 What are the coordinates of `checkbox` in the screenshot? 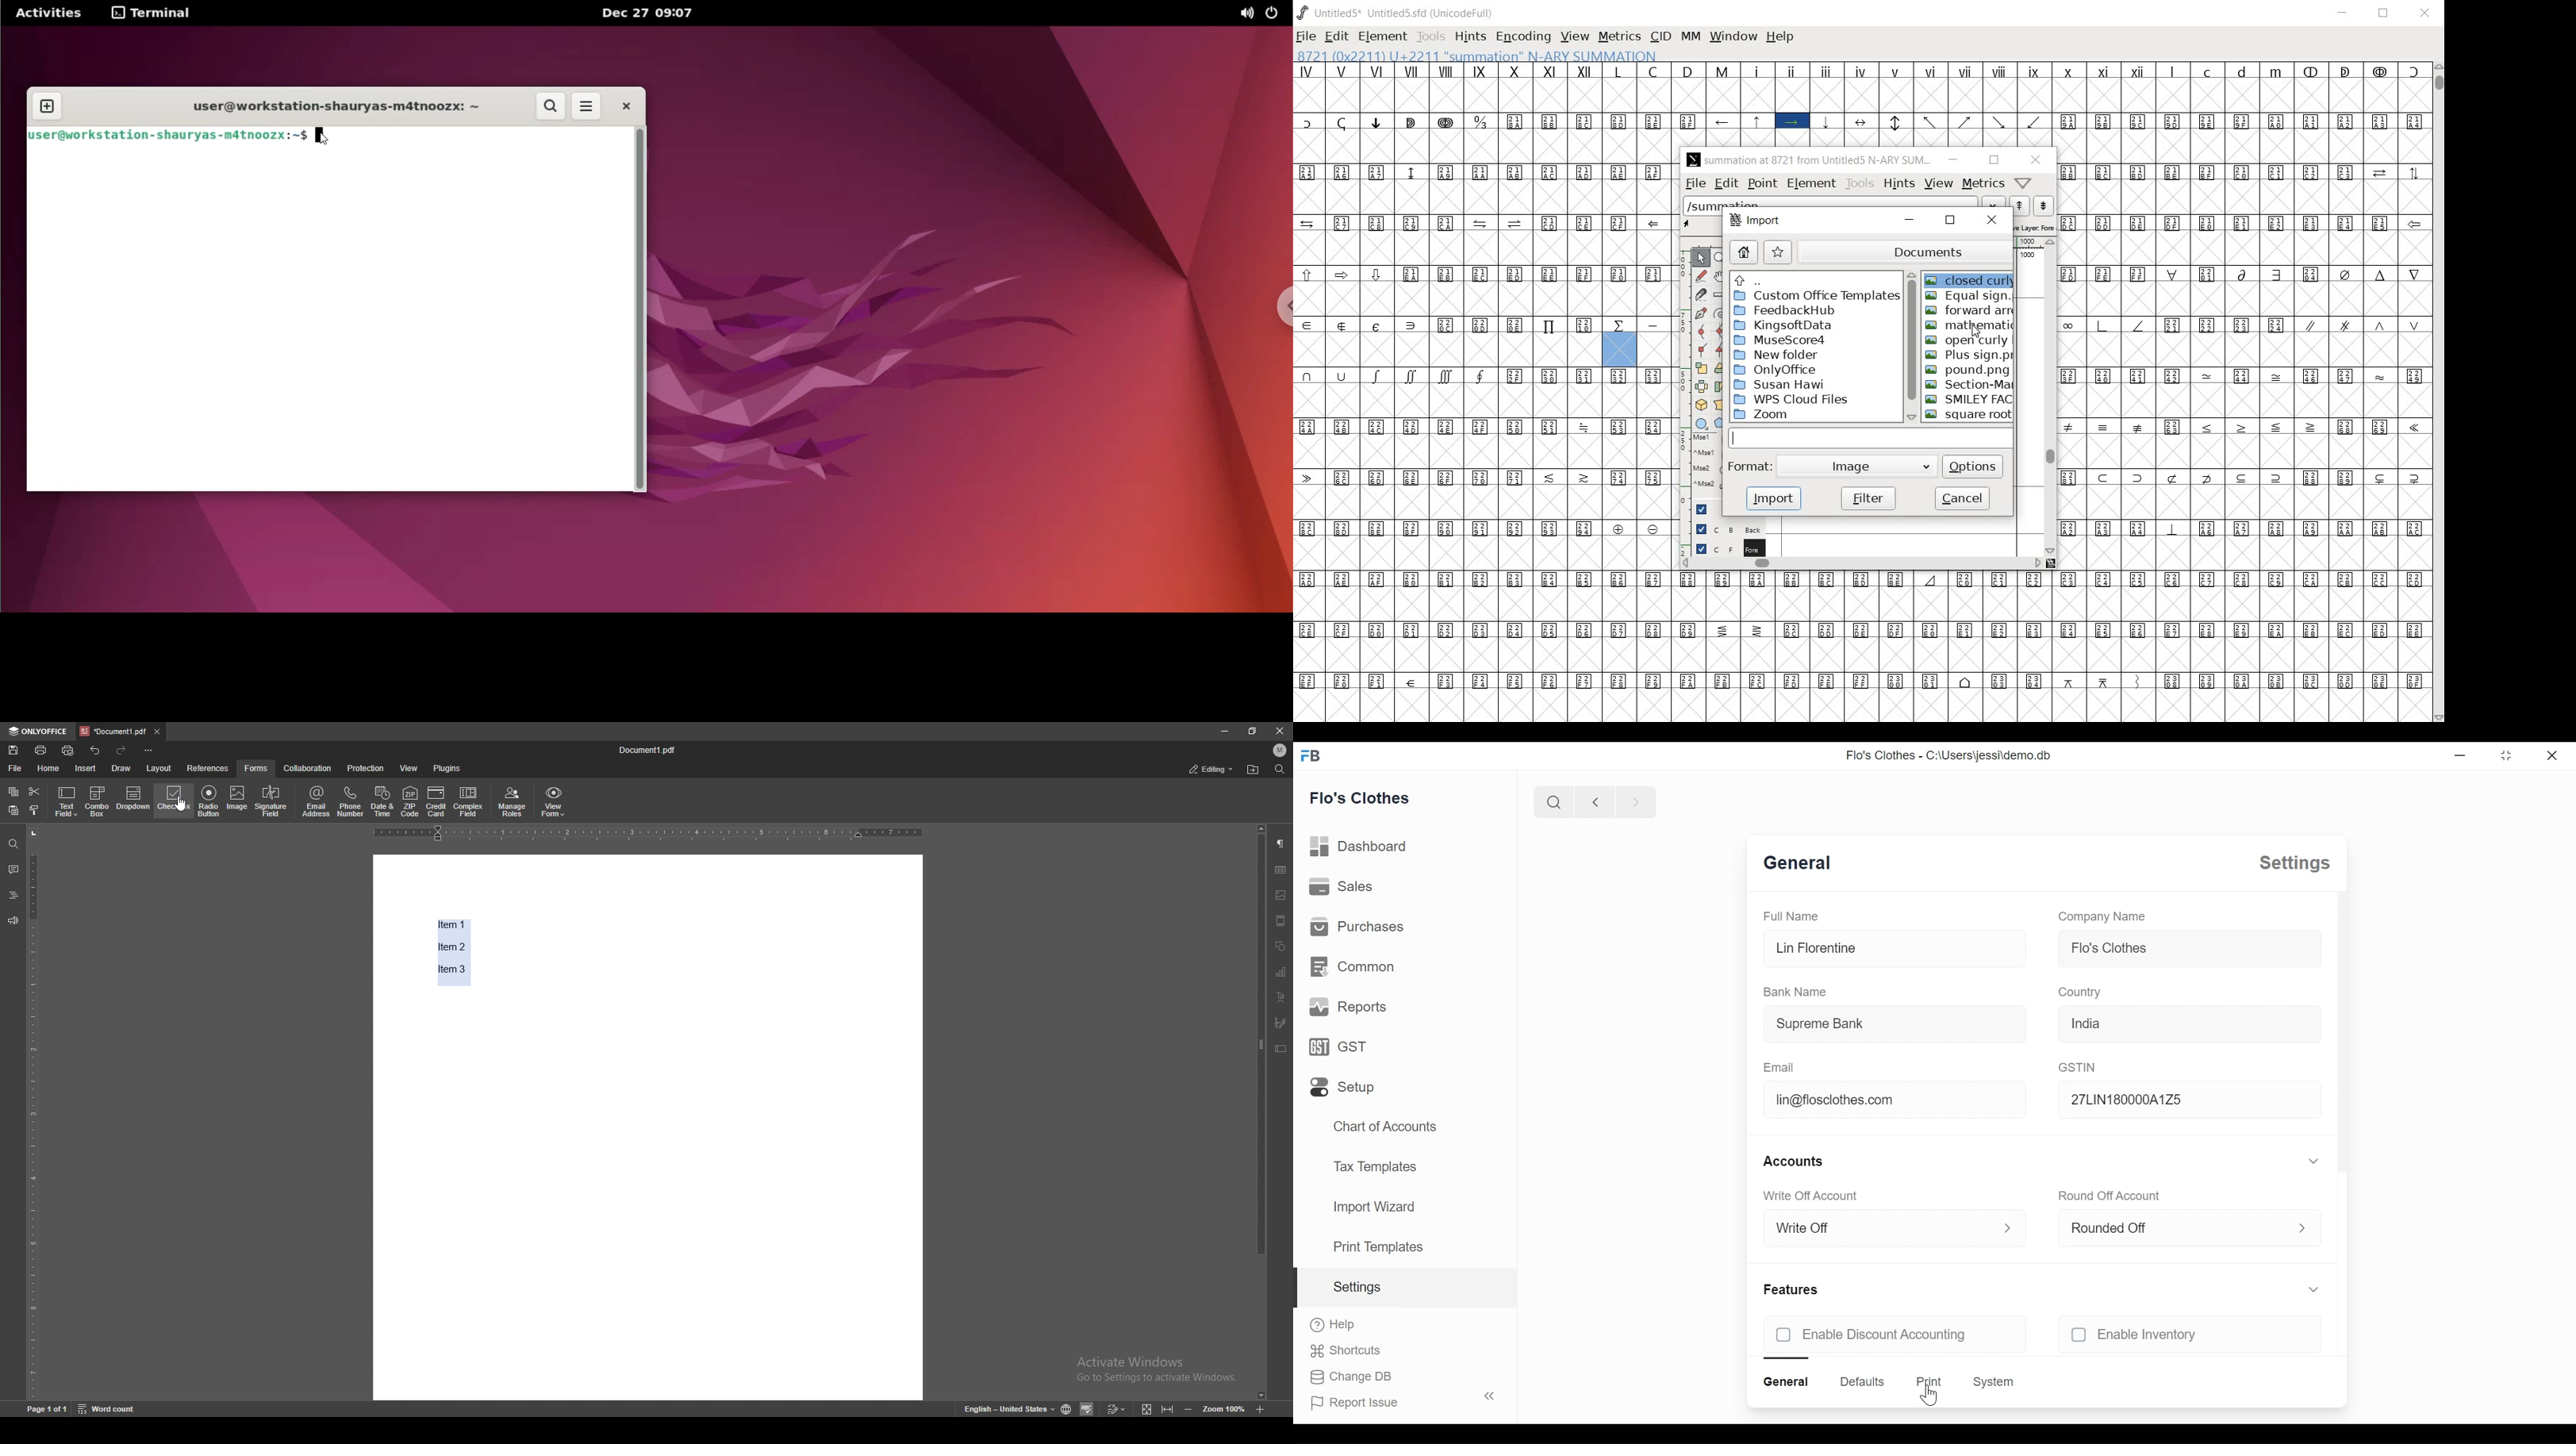 It's located at (1784, 1334).